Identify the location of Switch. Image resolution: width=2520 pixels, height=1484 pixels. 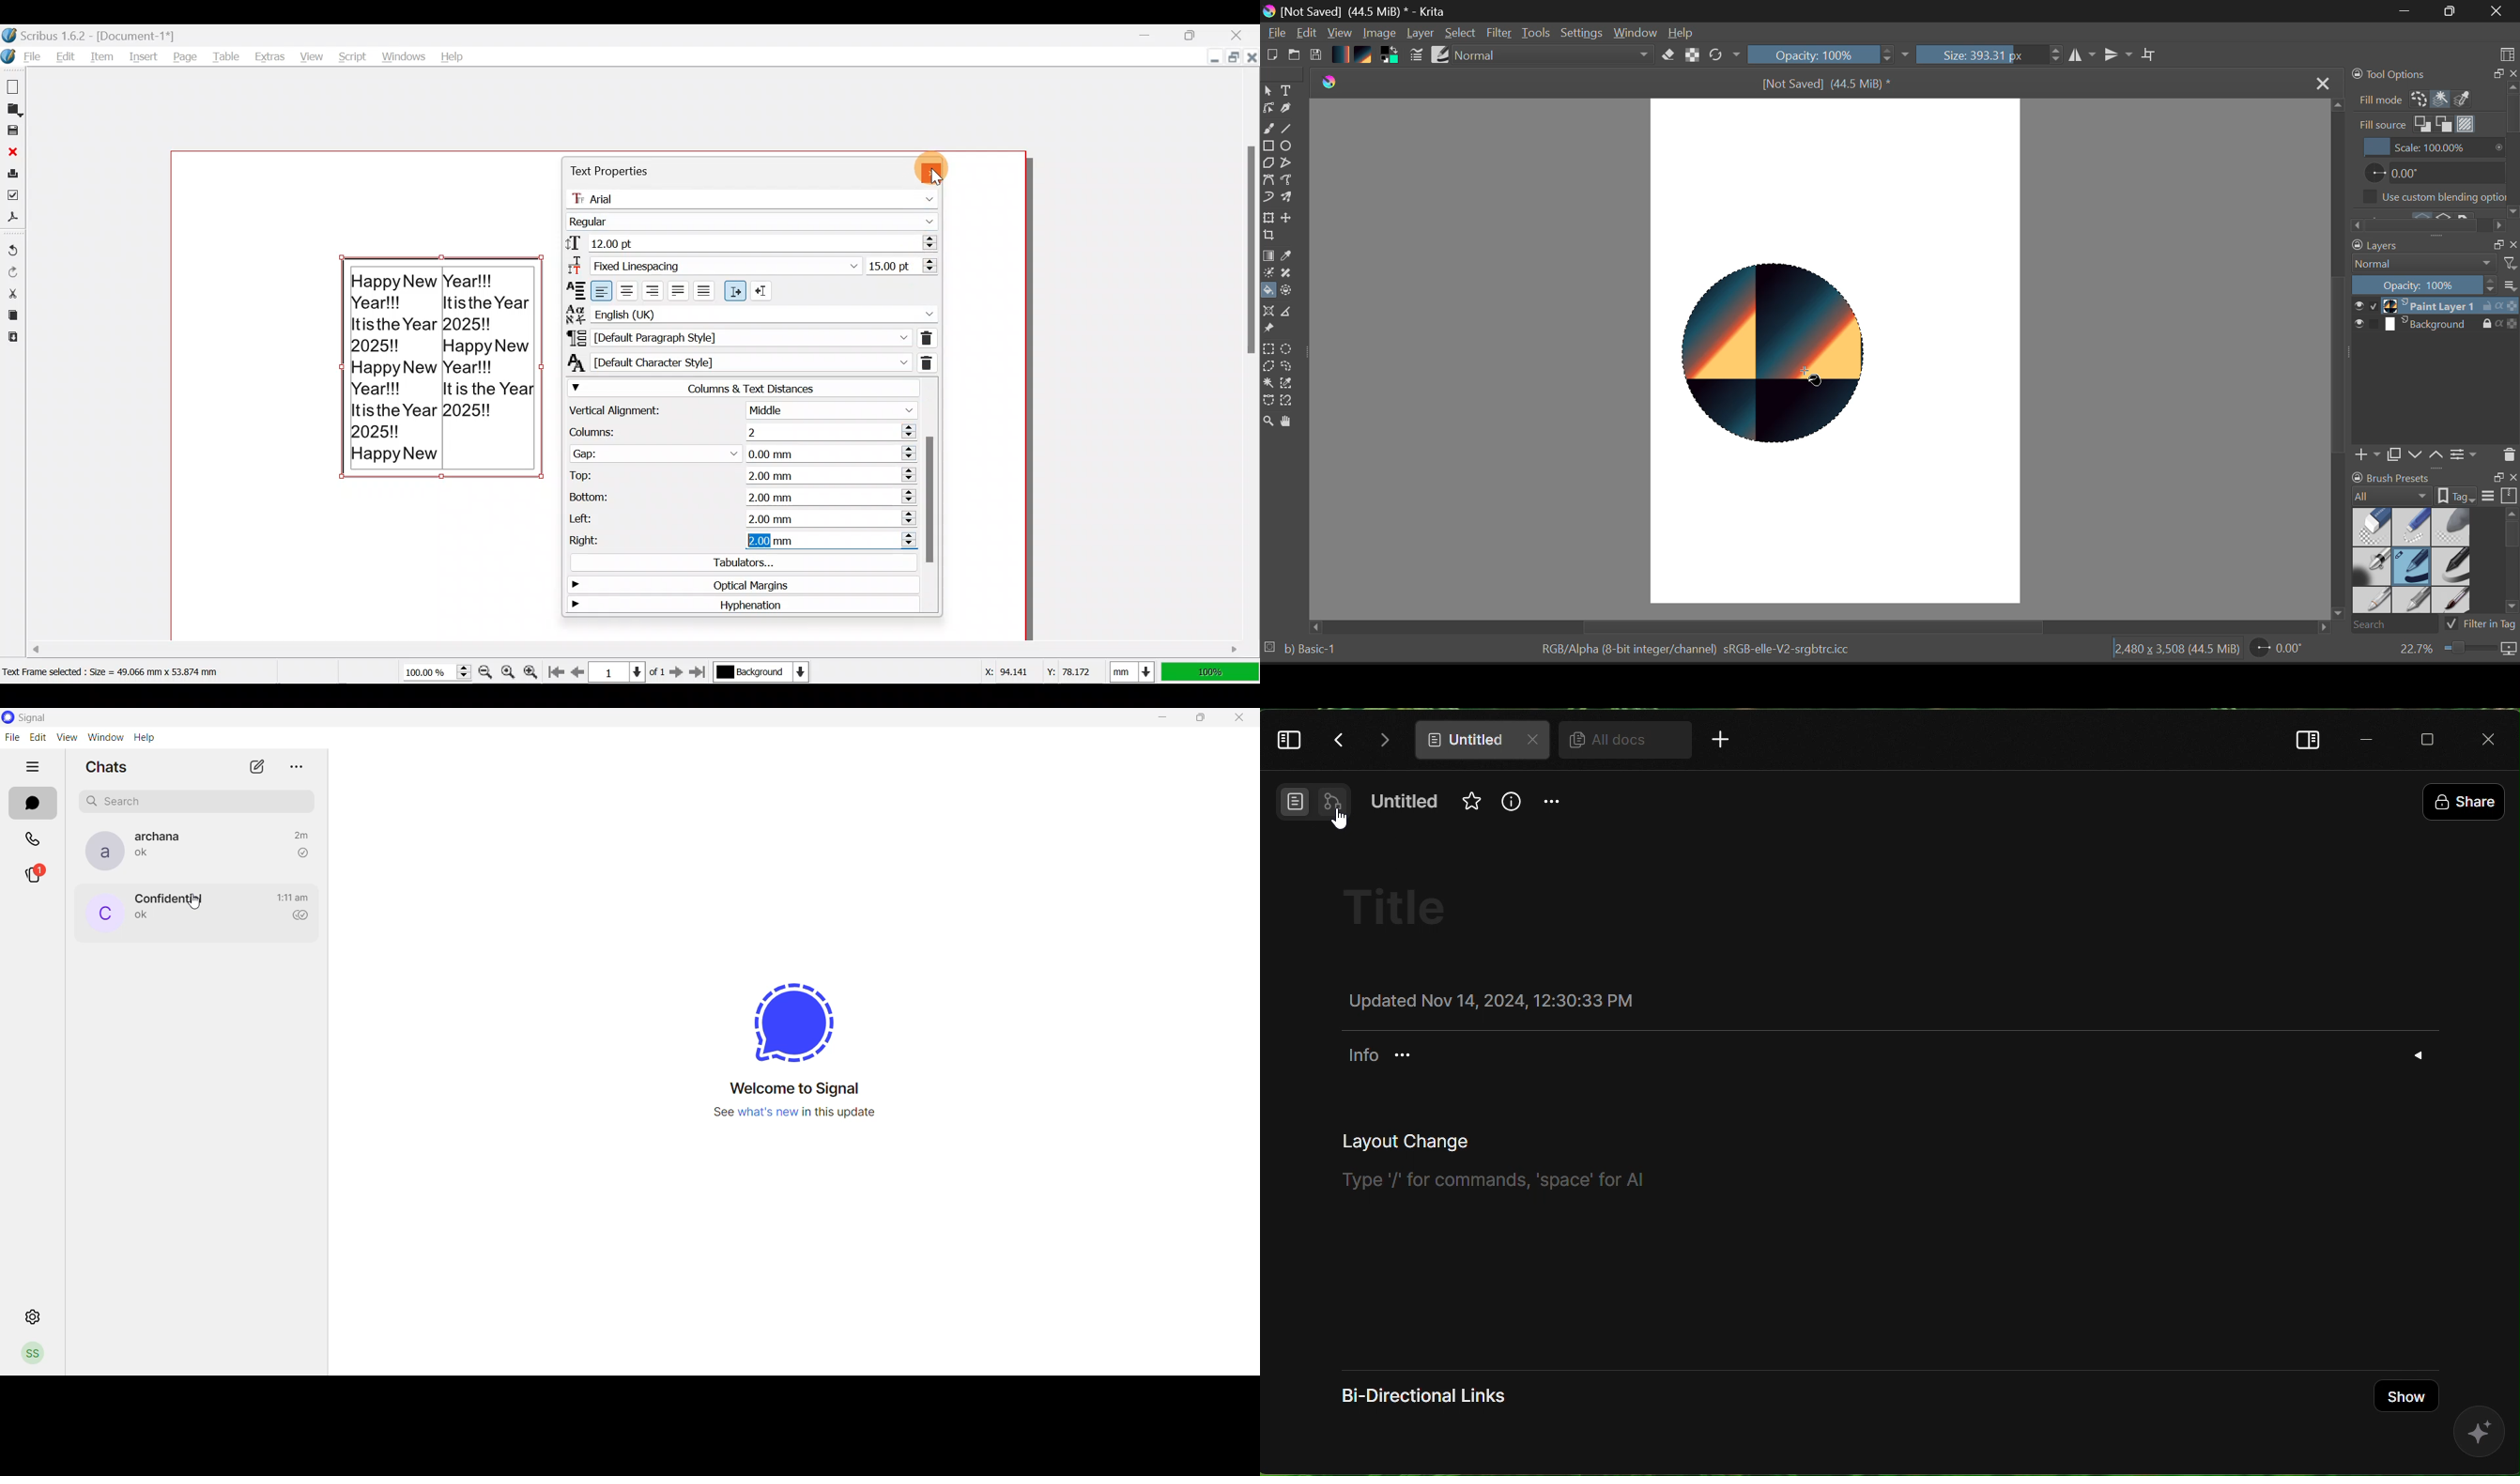
(1307, 807).